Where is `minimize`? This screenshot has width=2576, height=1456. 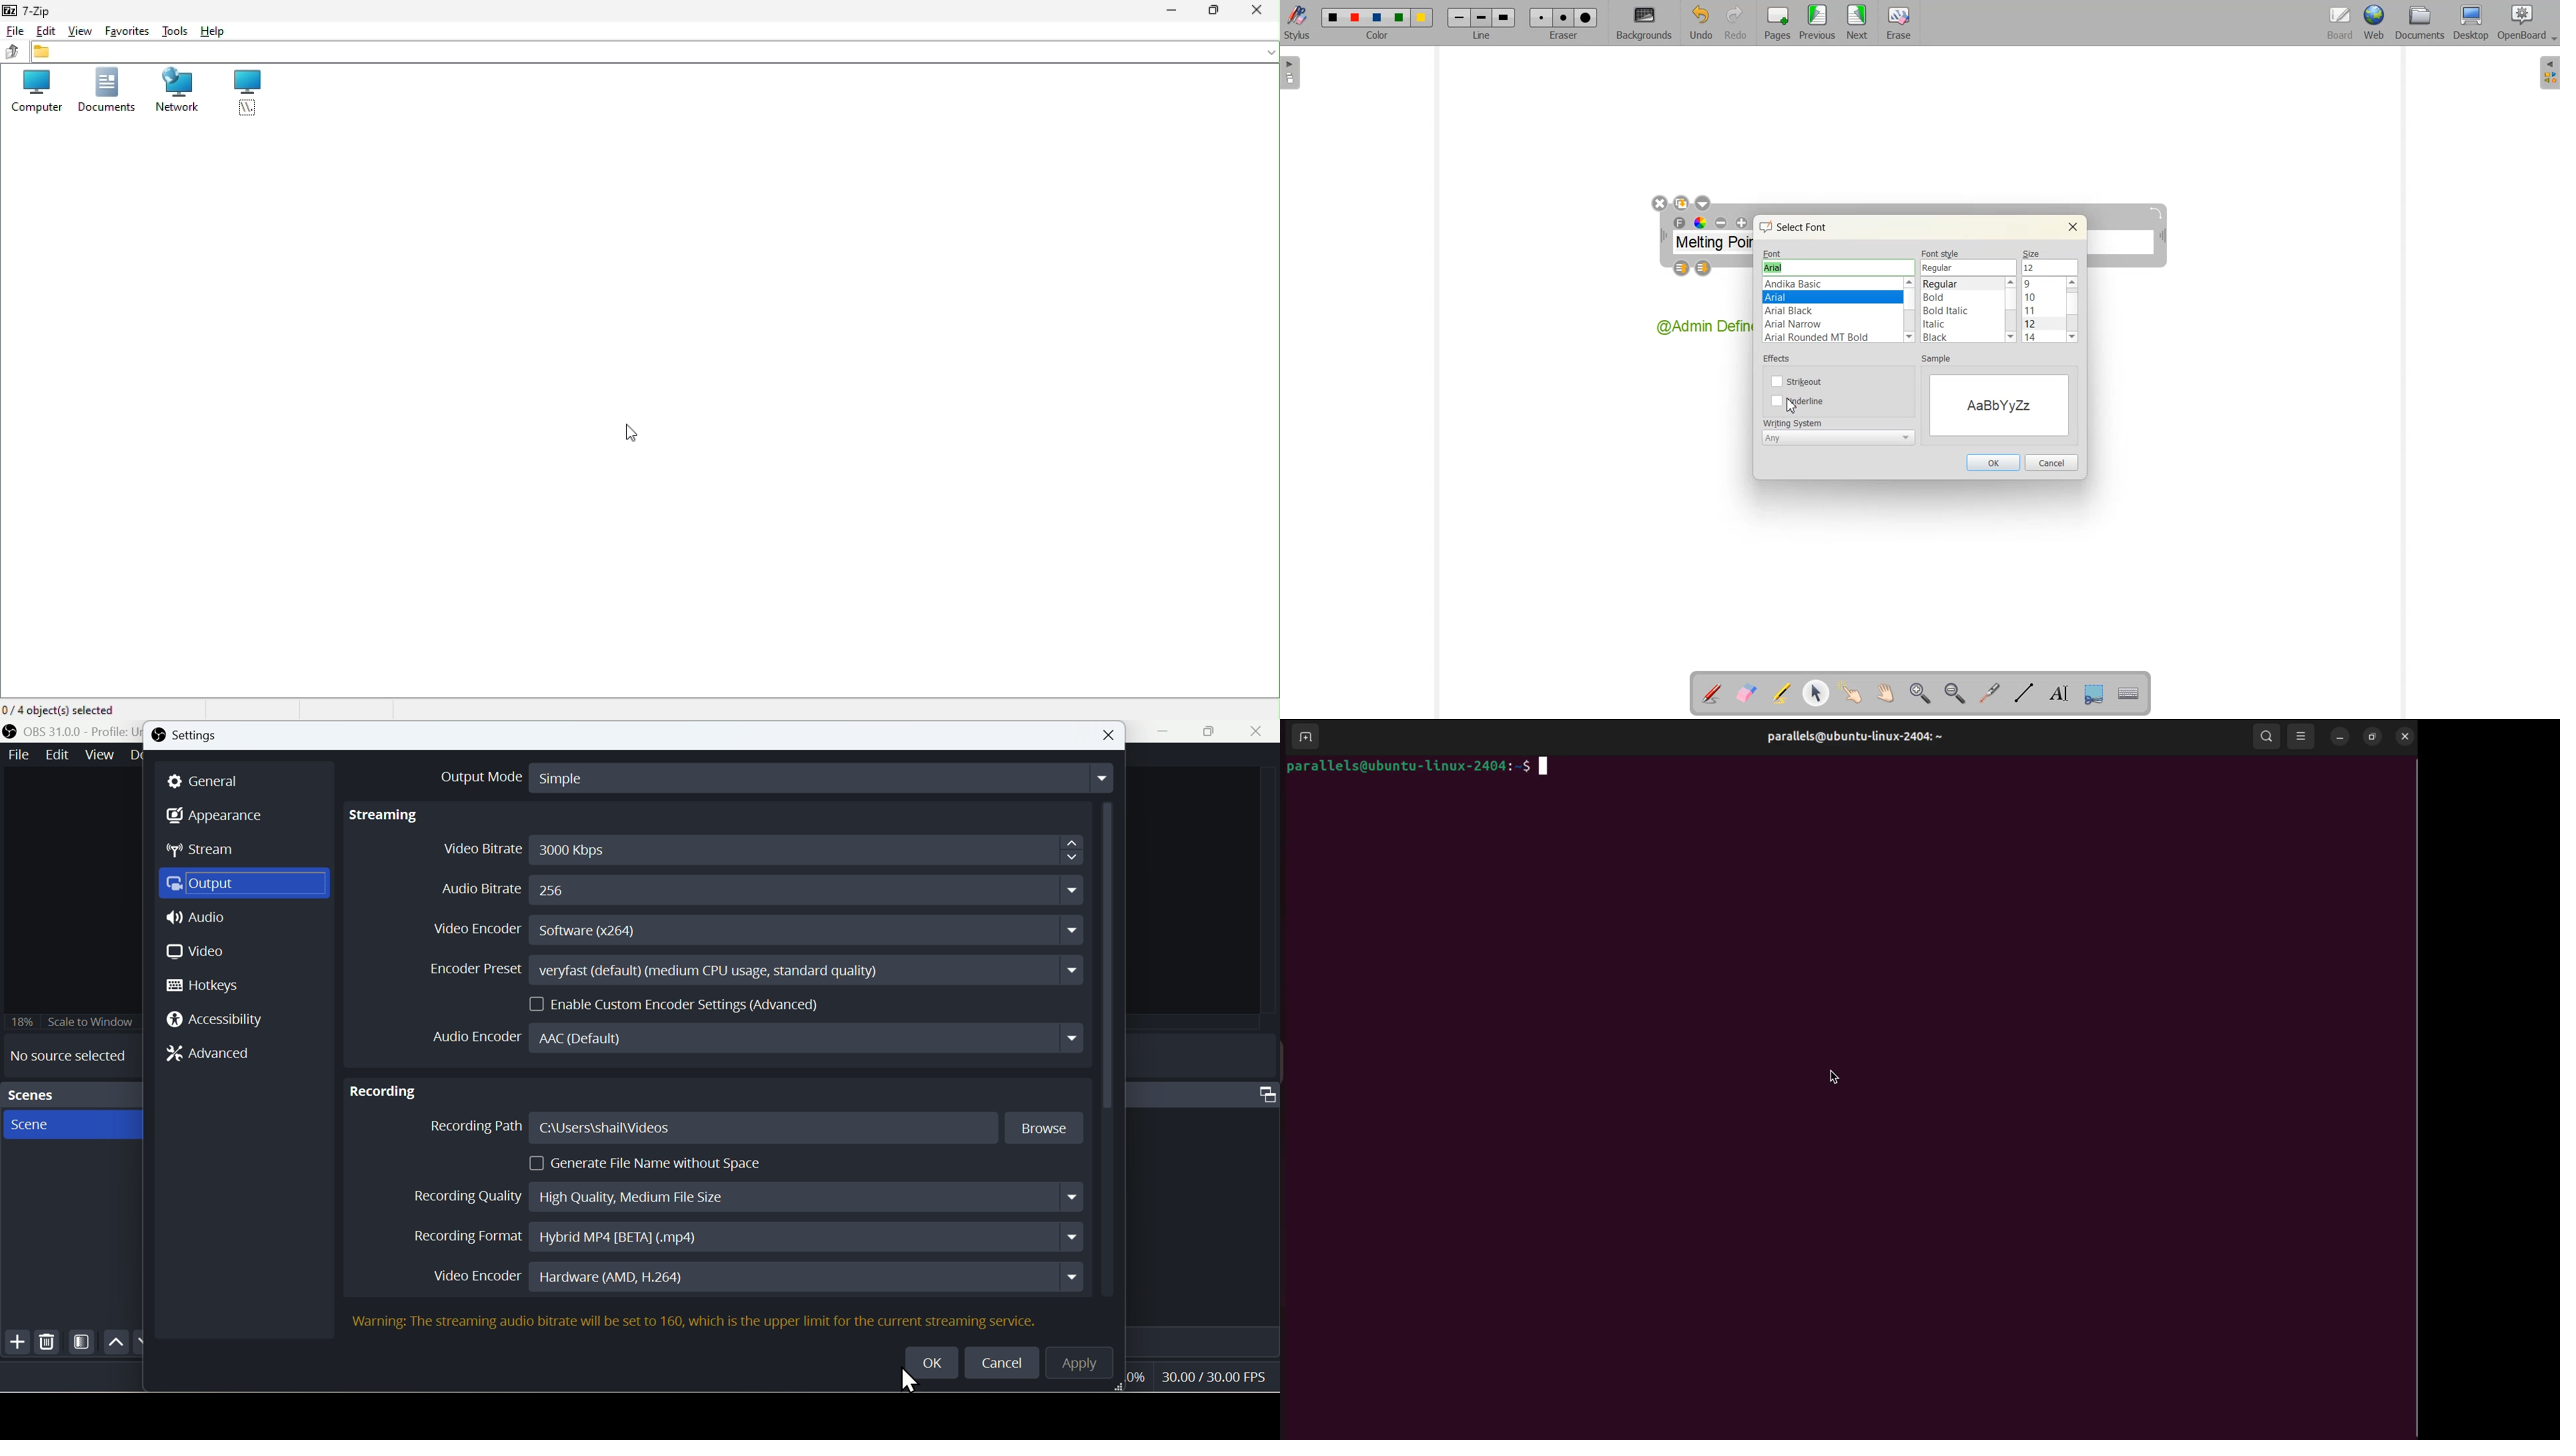
minimize is located at coordinates (2340, 738).